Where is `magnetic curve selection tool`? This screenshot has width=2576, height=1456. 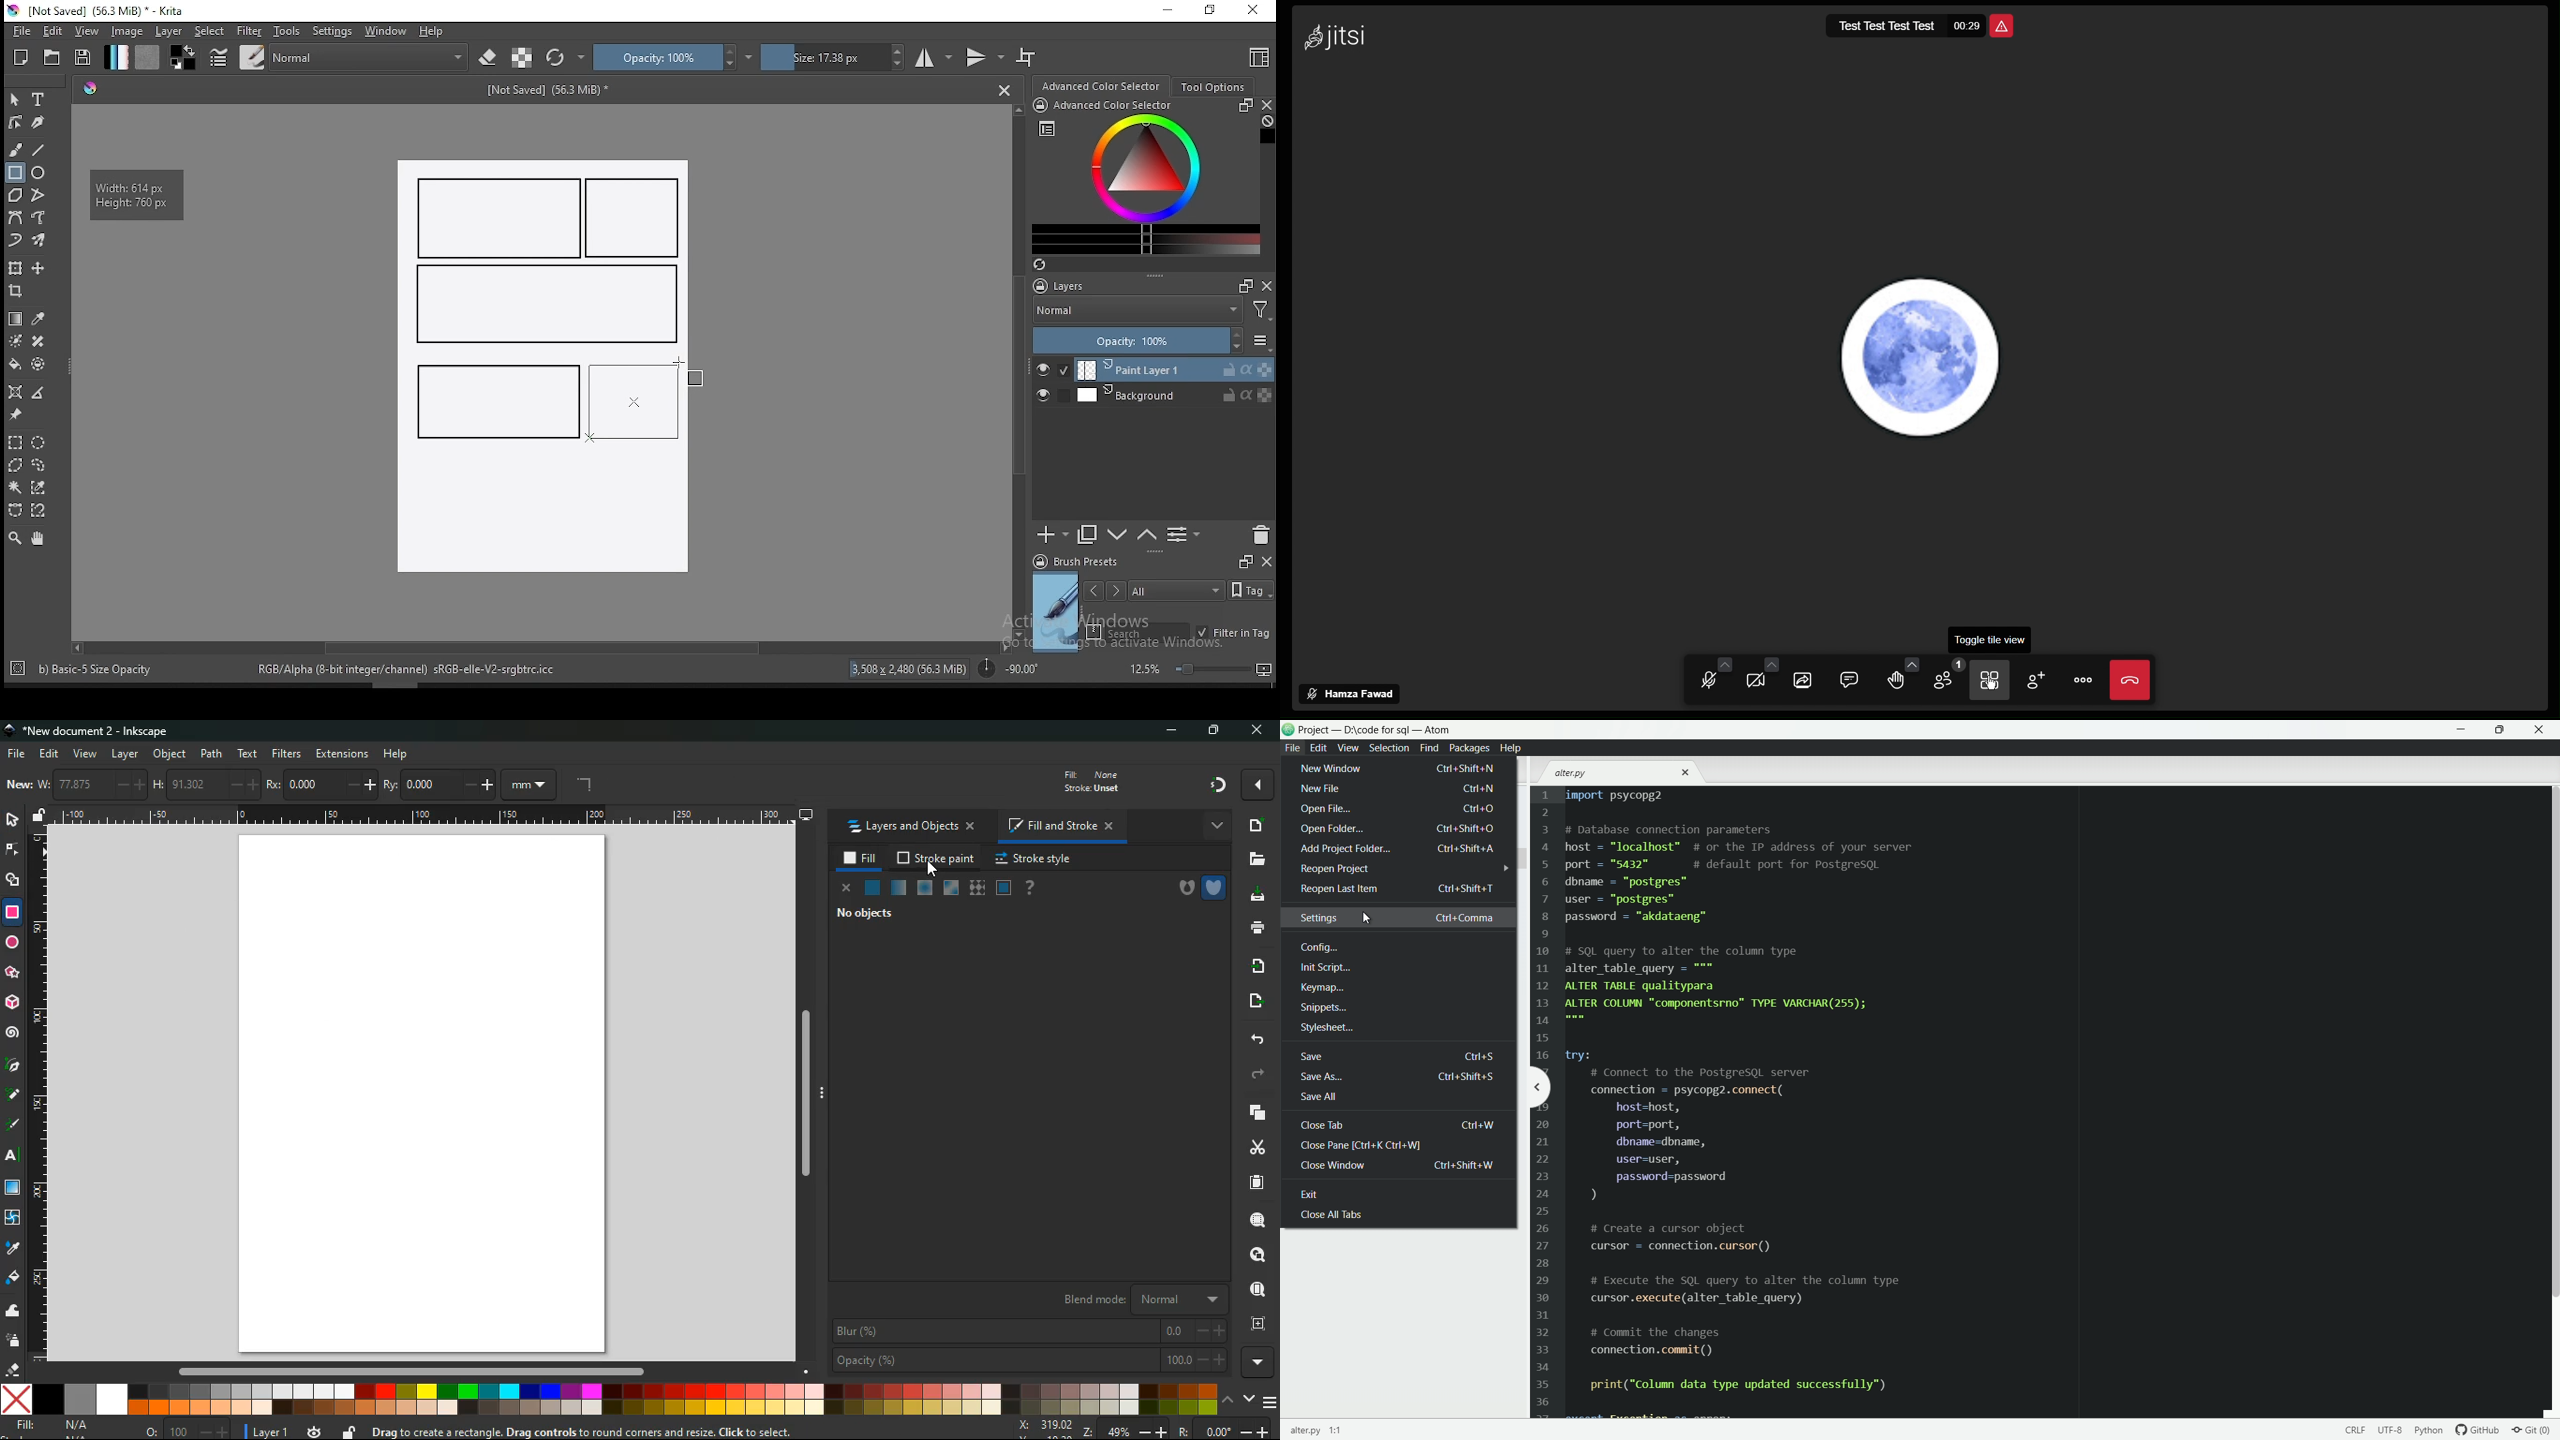 magnetic curve selection tool is located at coordinates (36, 510).